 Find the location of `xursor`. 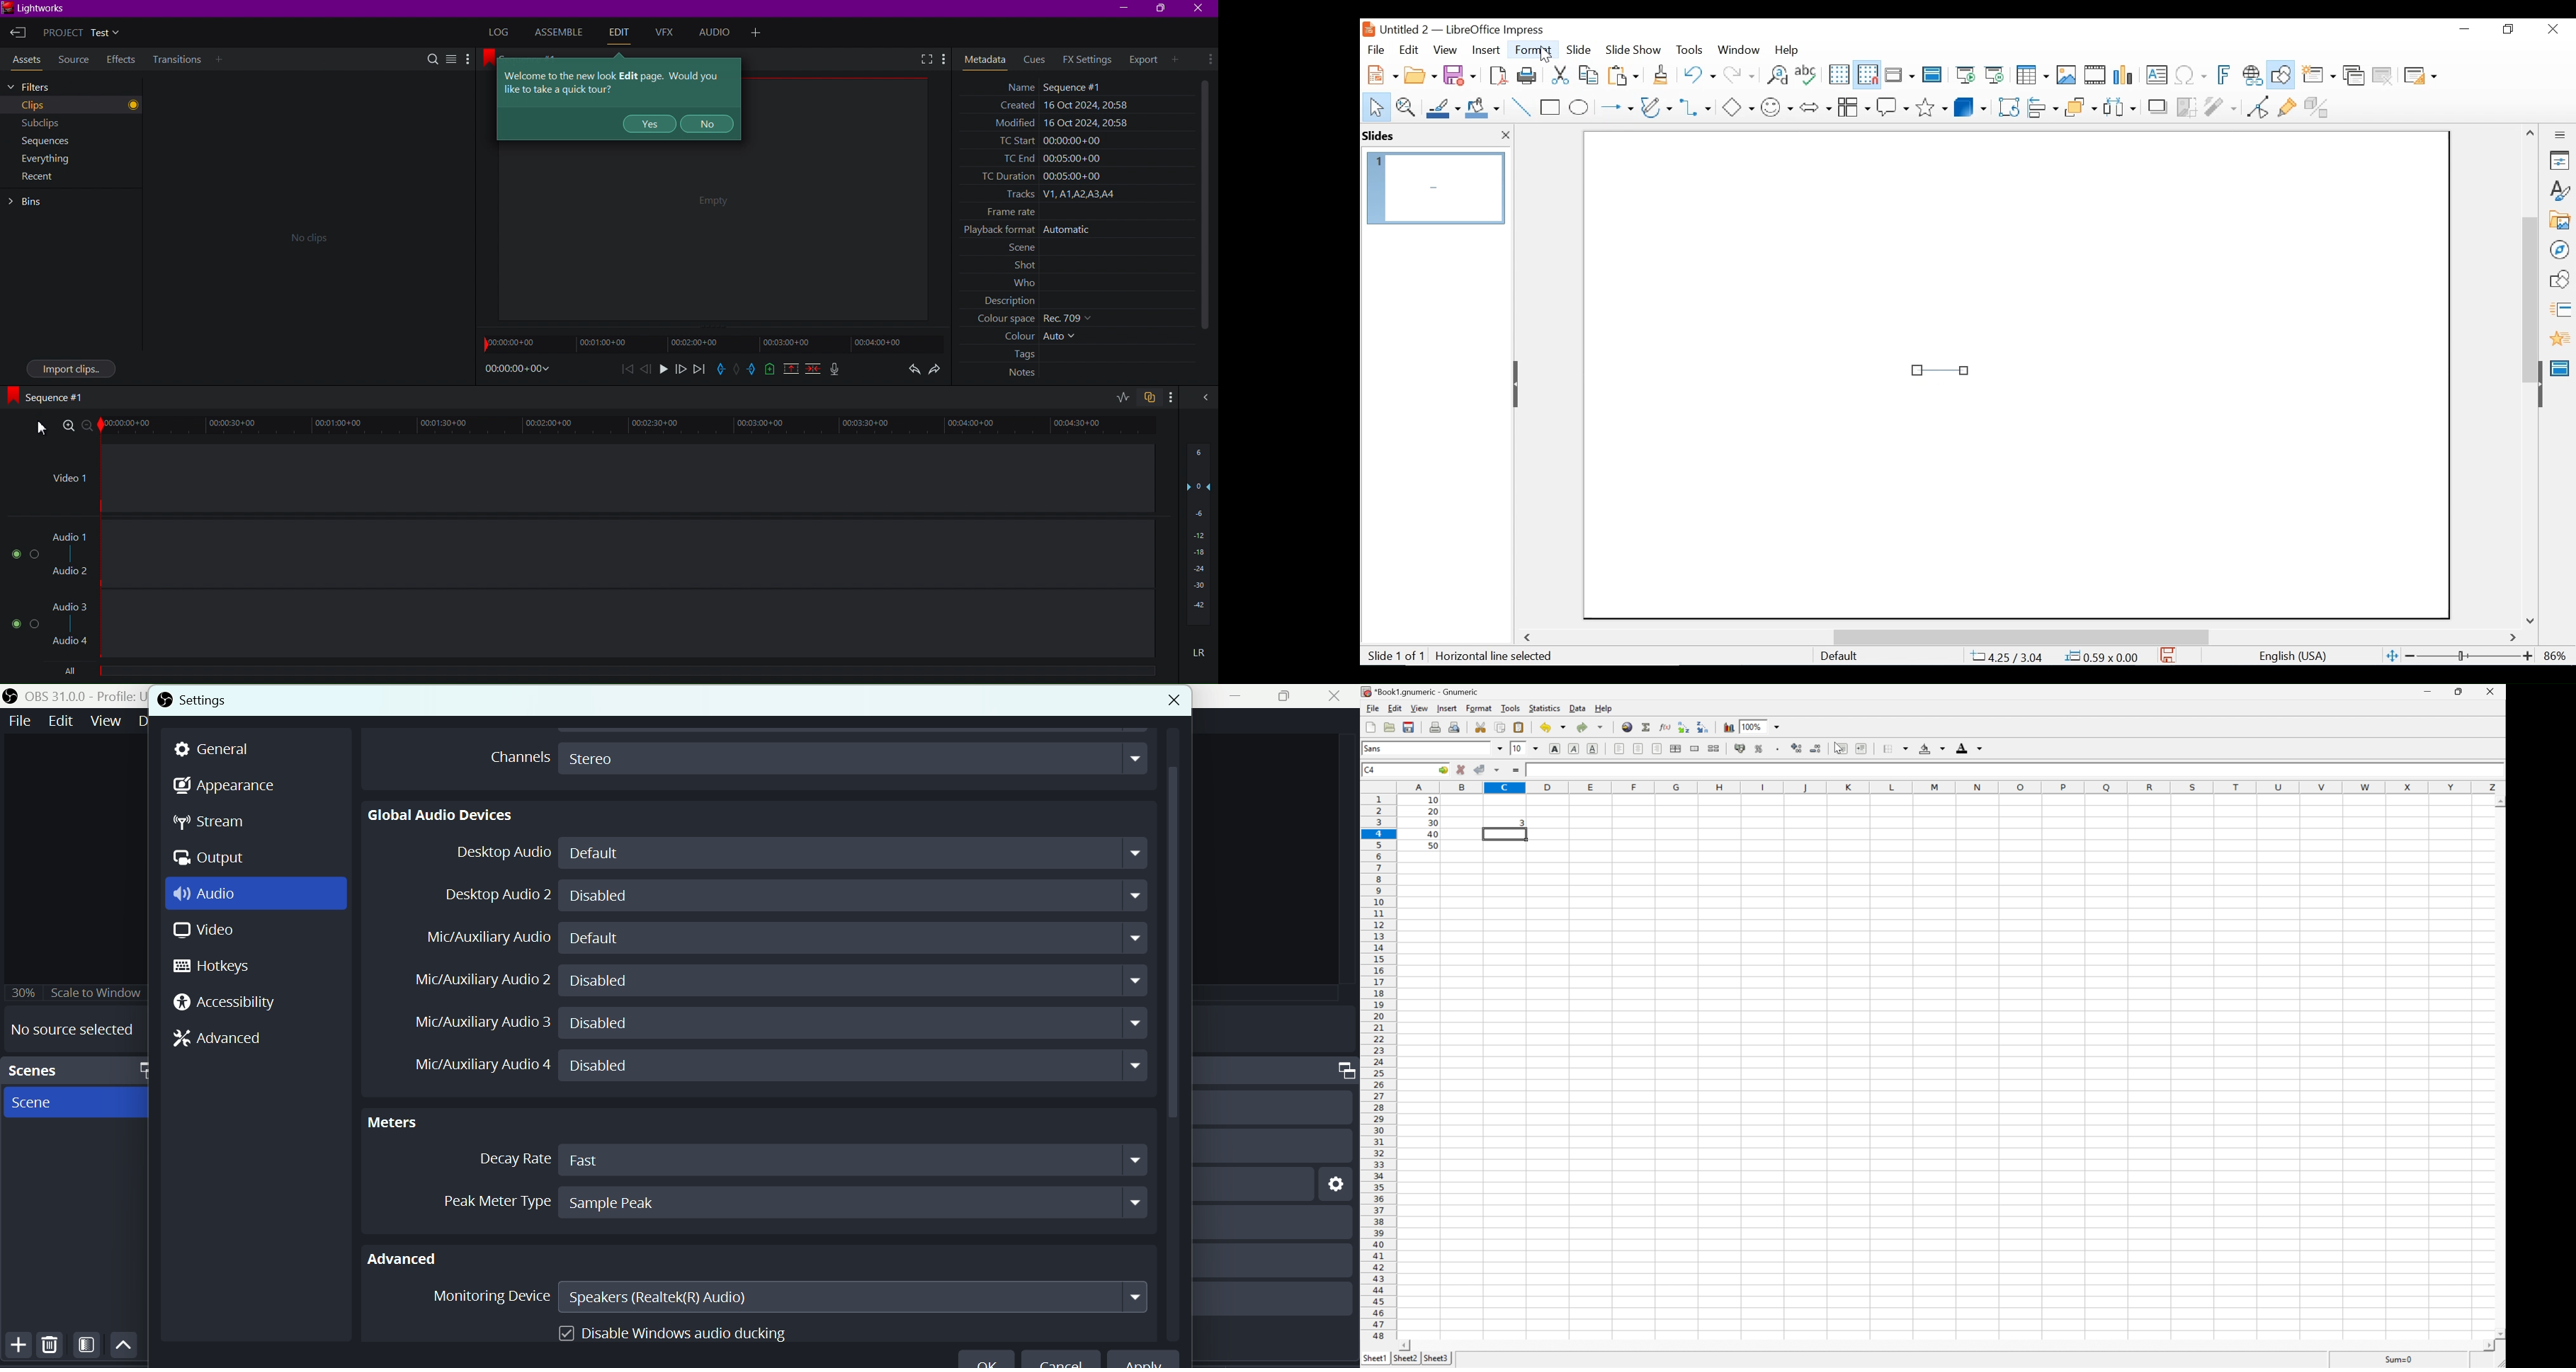

xursor is located at coordinates (36, 428).